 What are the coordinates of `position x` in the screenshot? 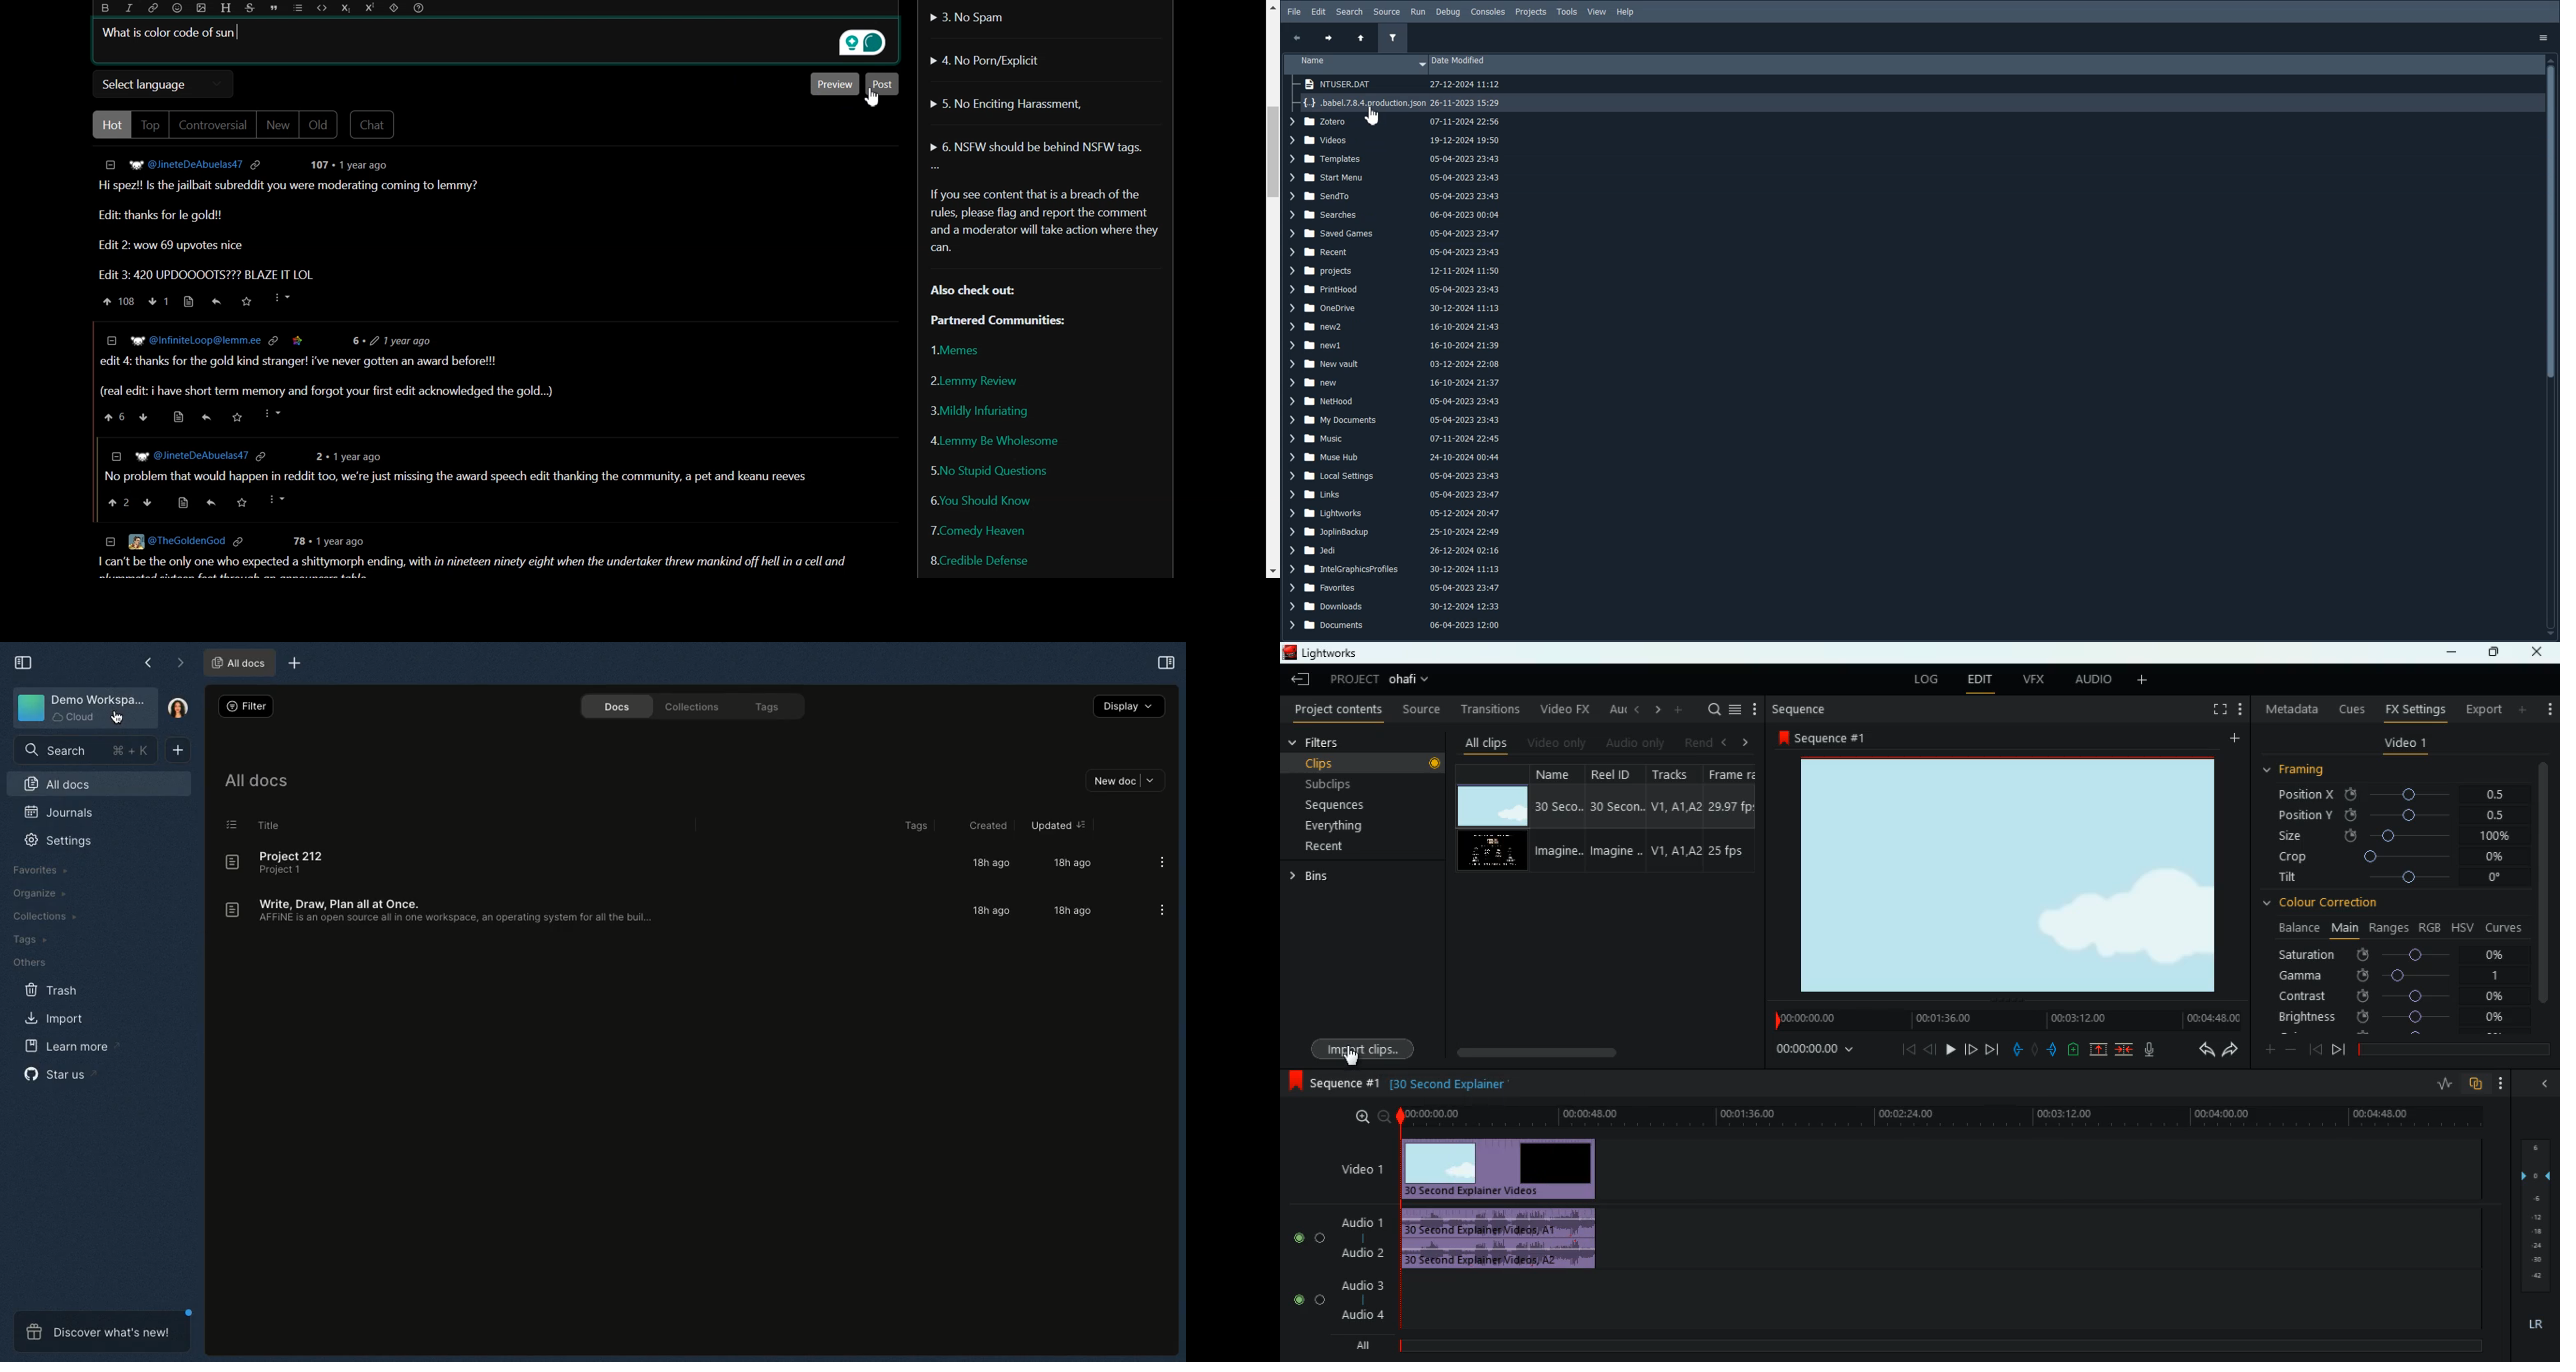 It's located at (2396, 794).